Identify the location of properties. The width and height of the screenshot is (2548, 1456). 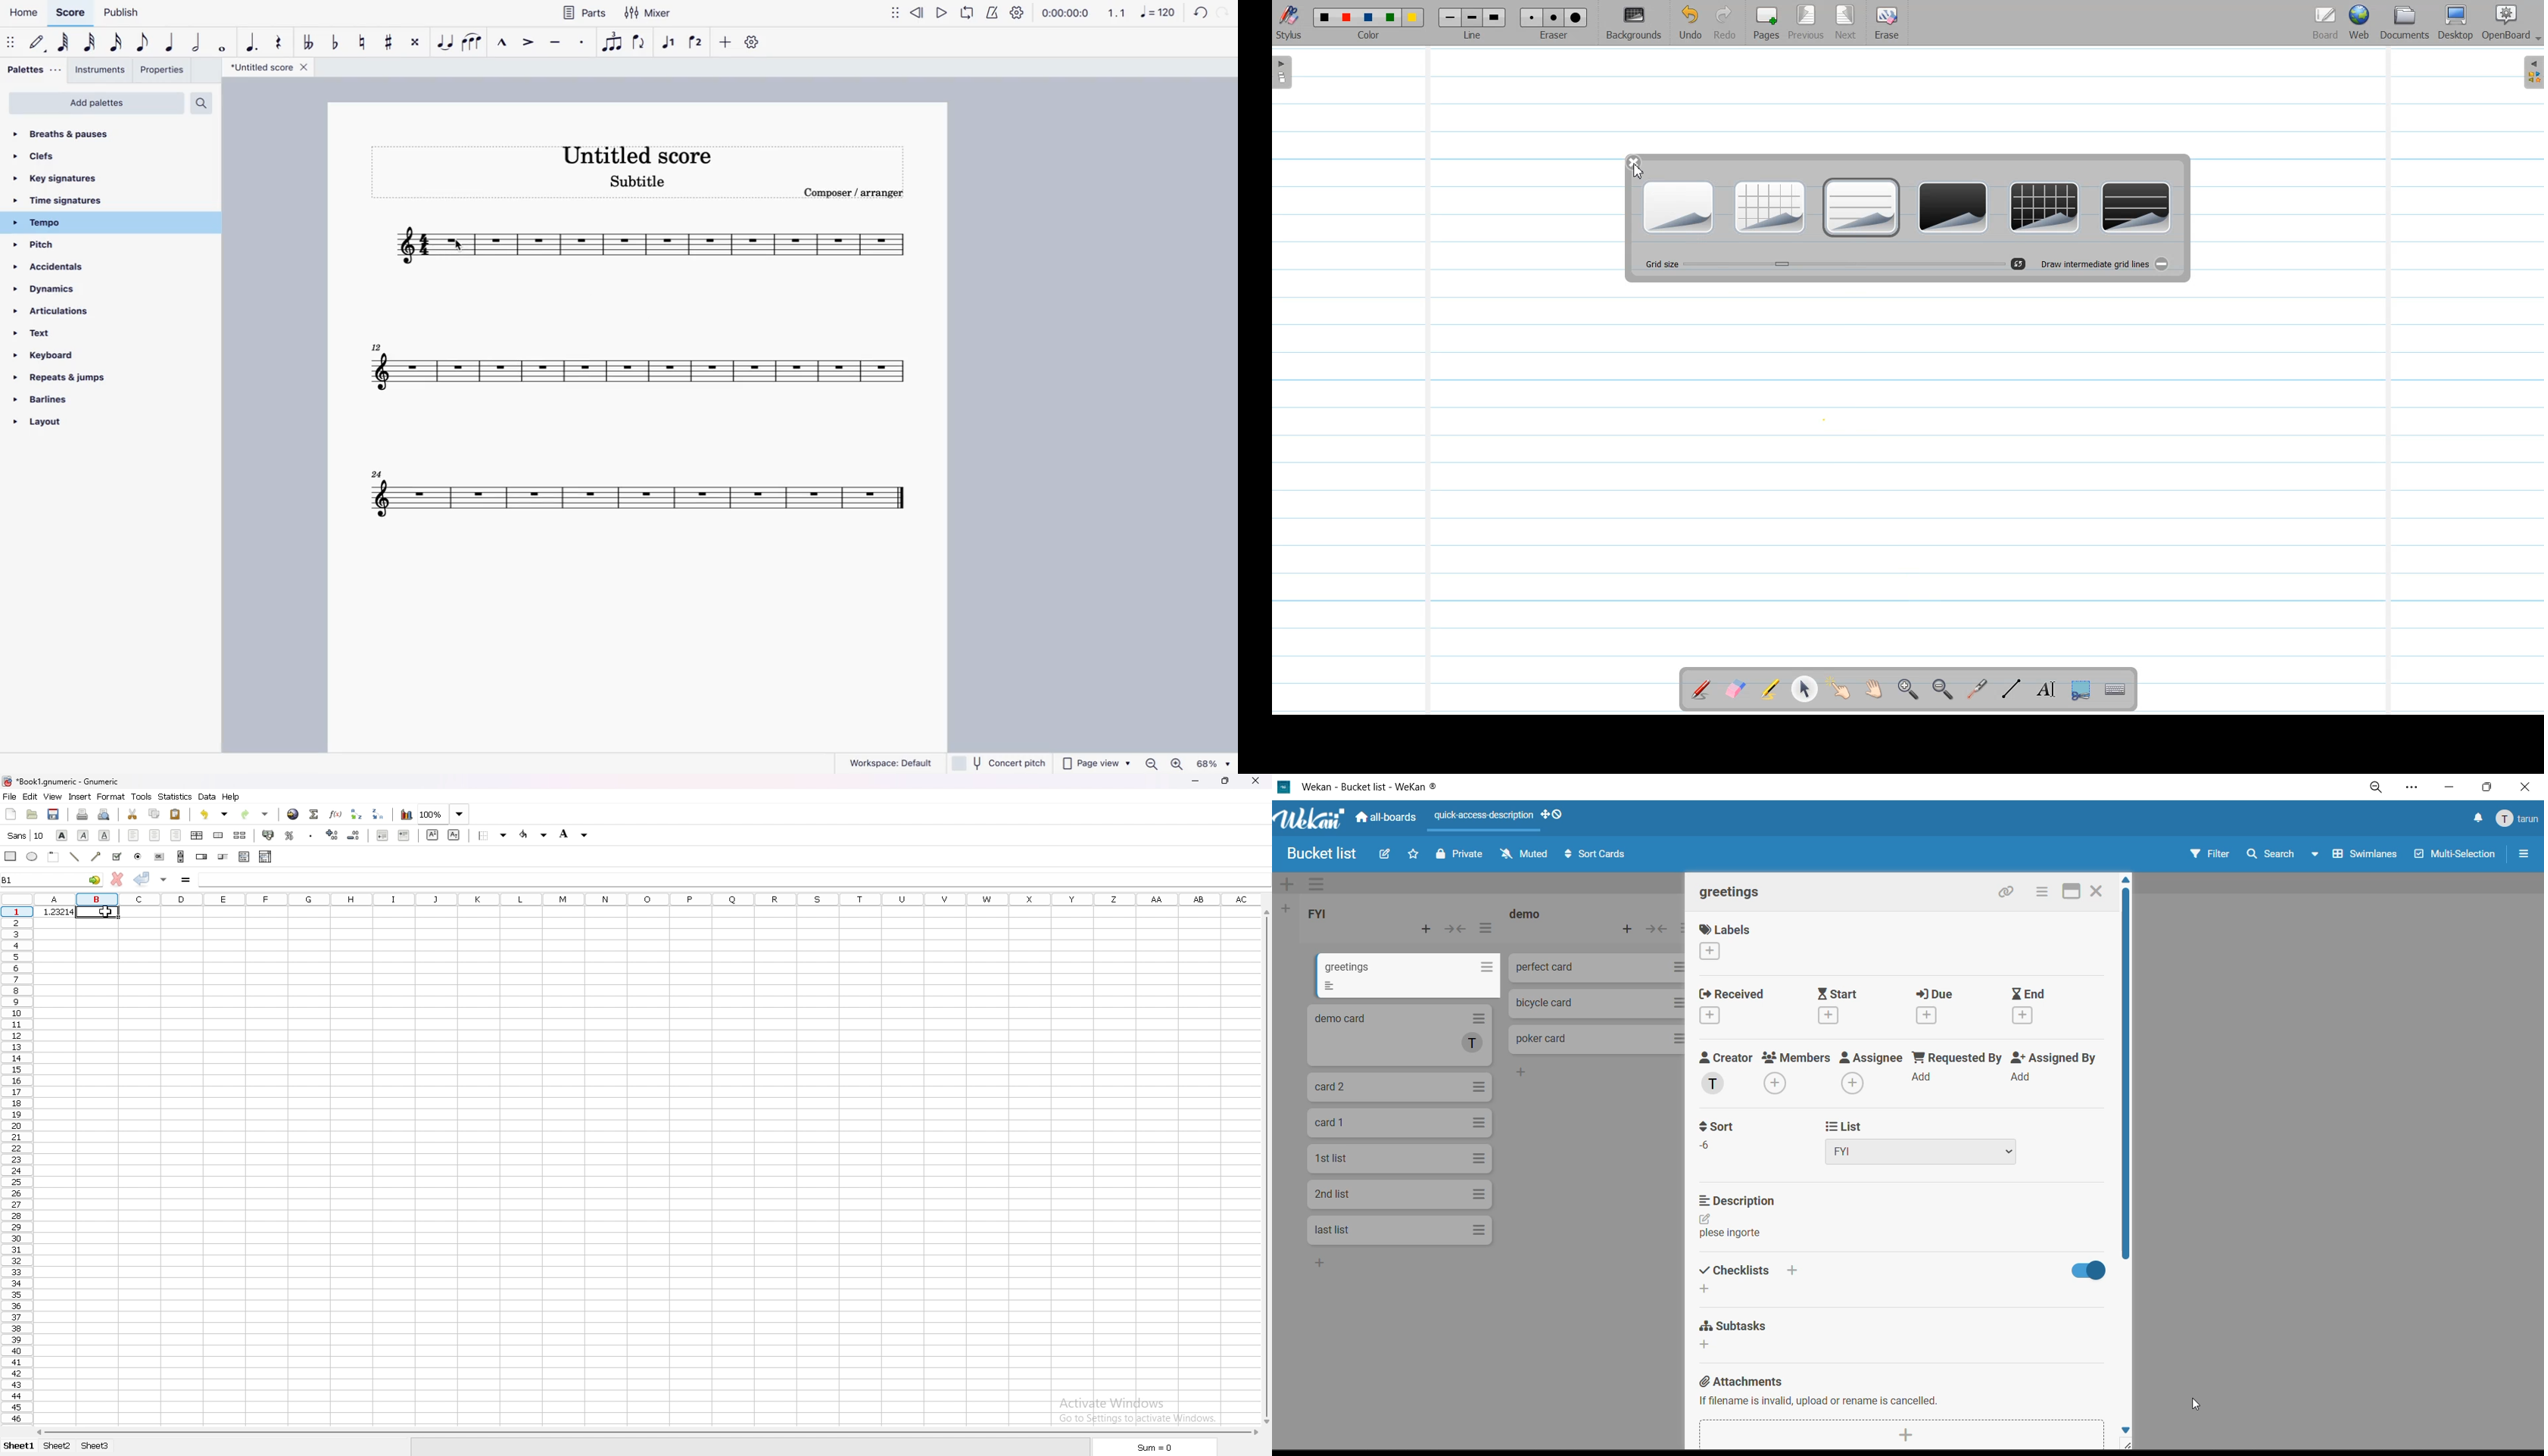
(163, 69).